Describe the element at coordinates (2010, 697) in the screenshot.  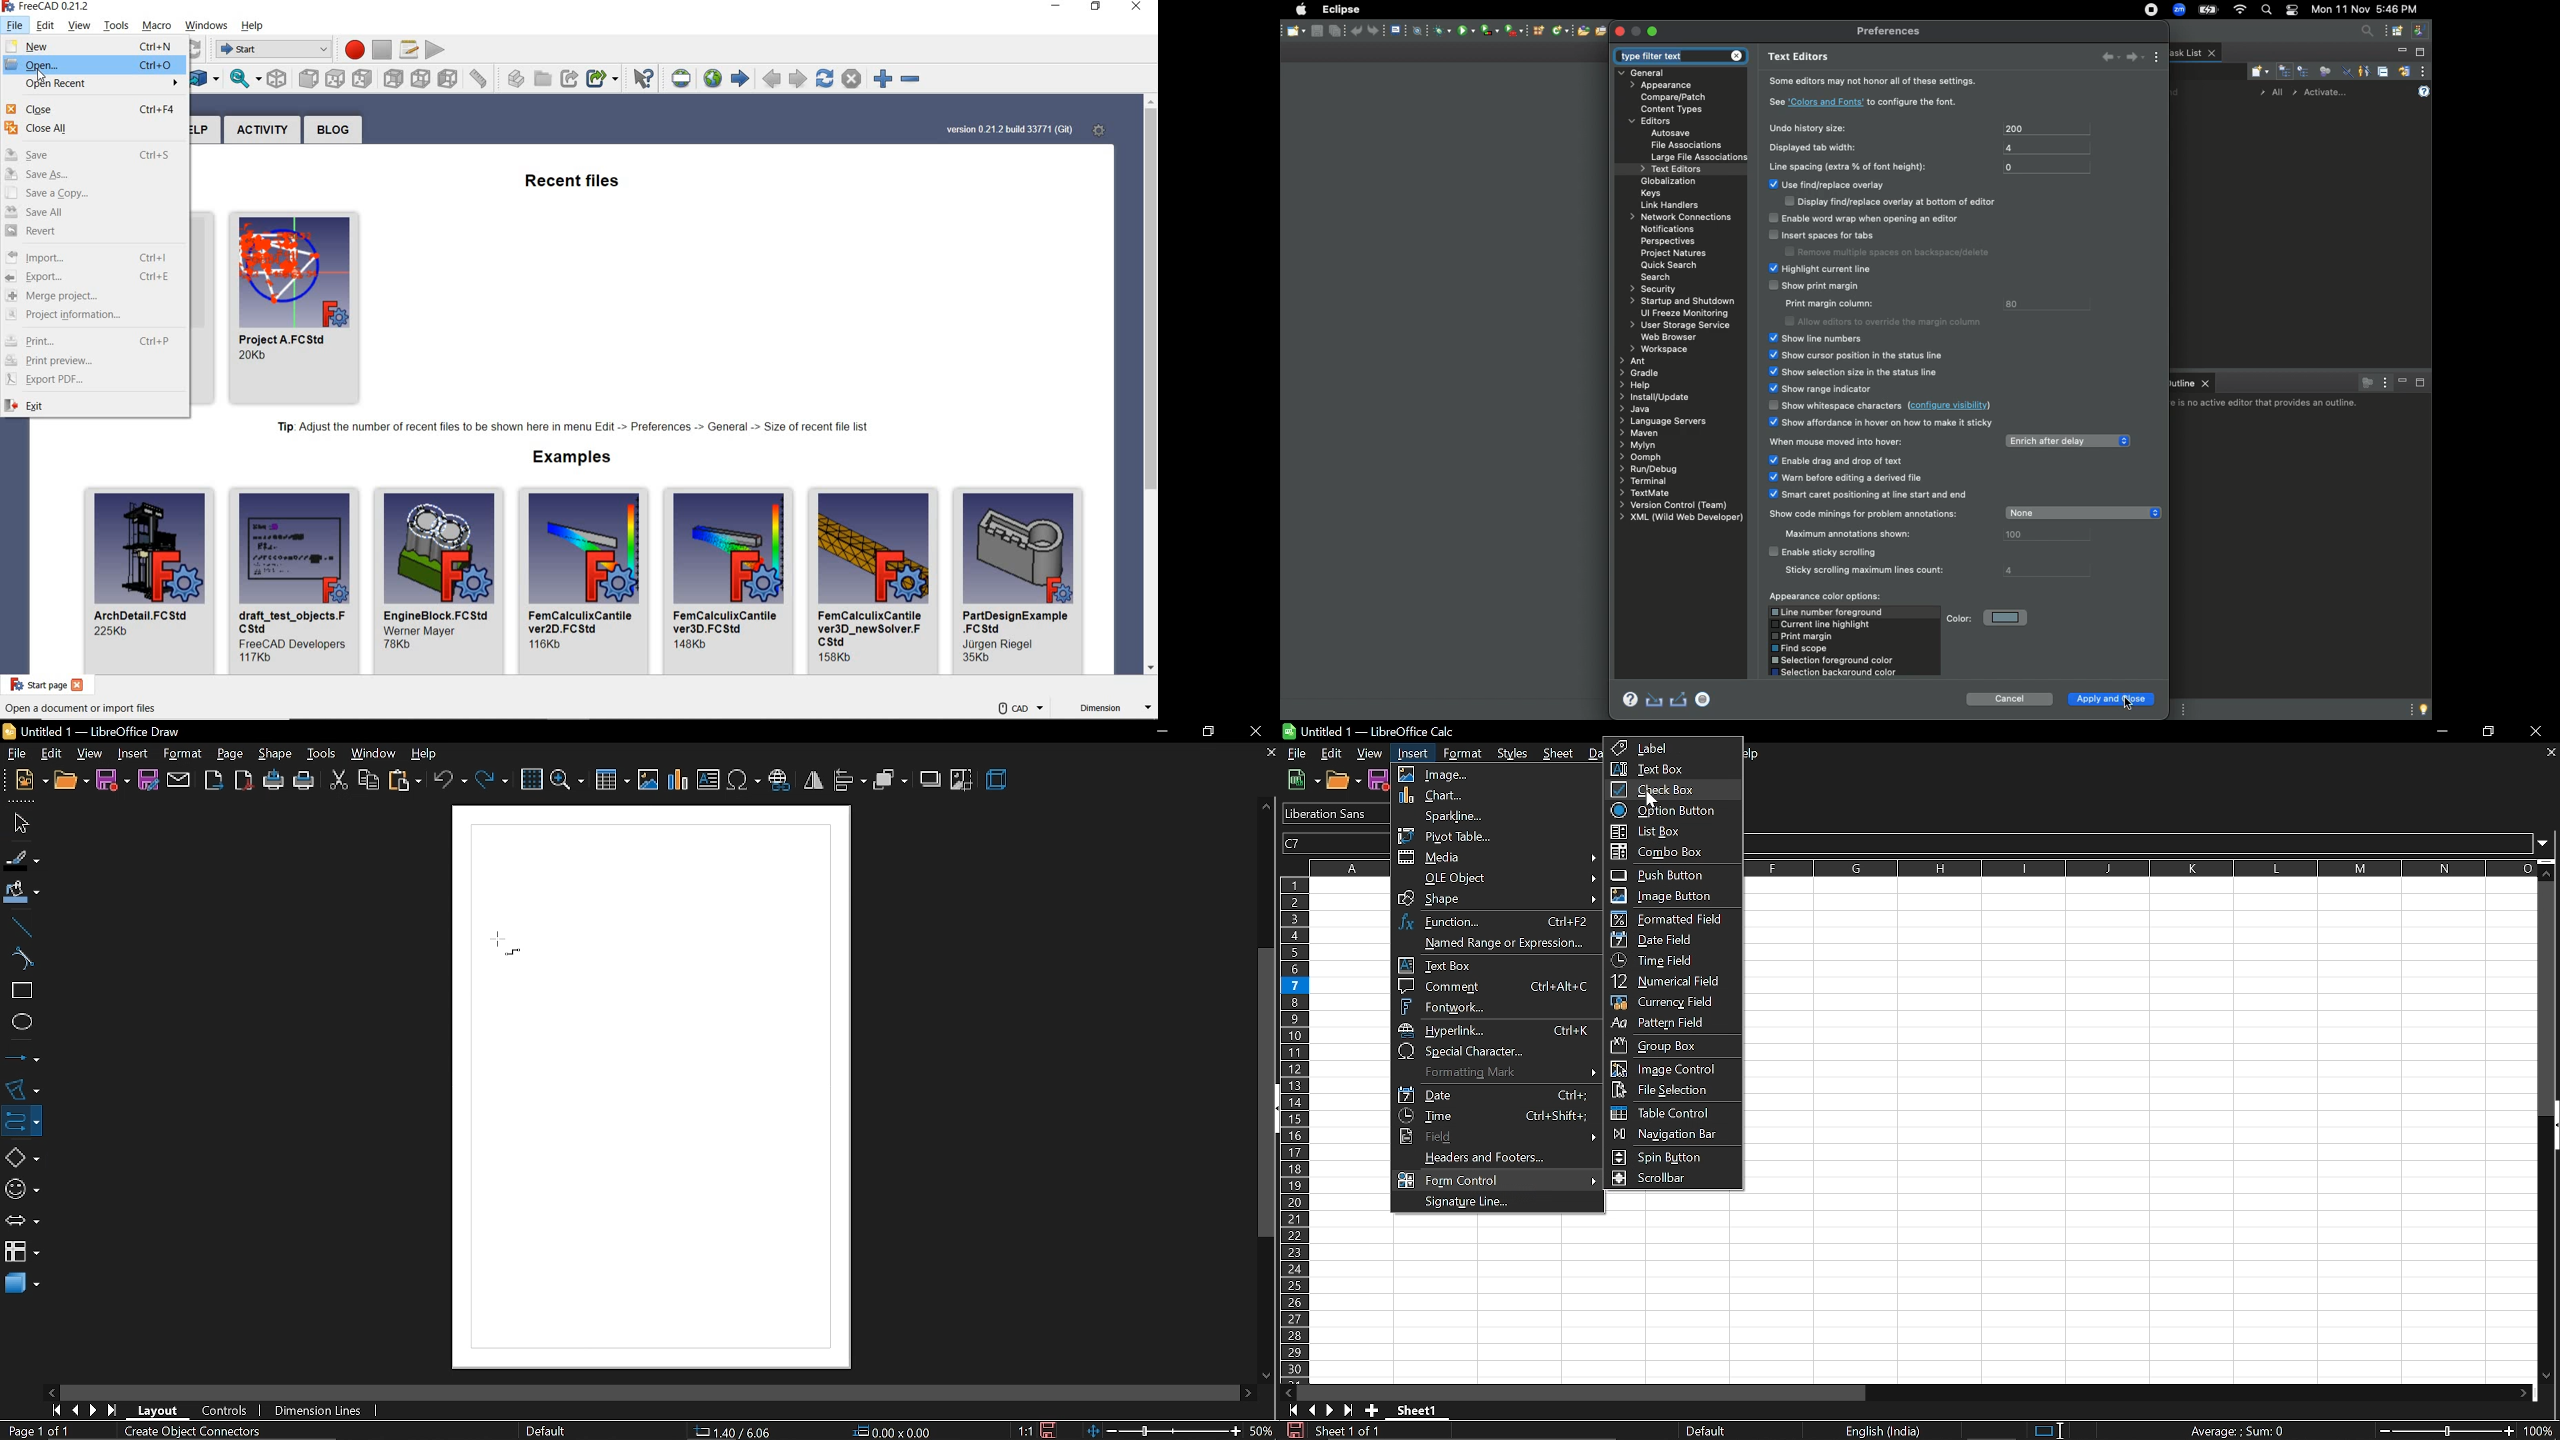
I see `Cancel` at that location.